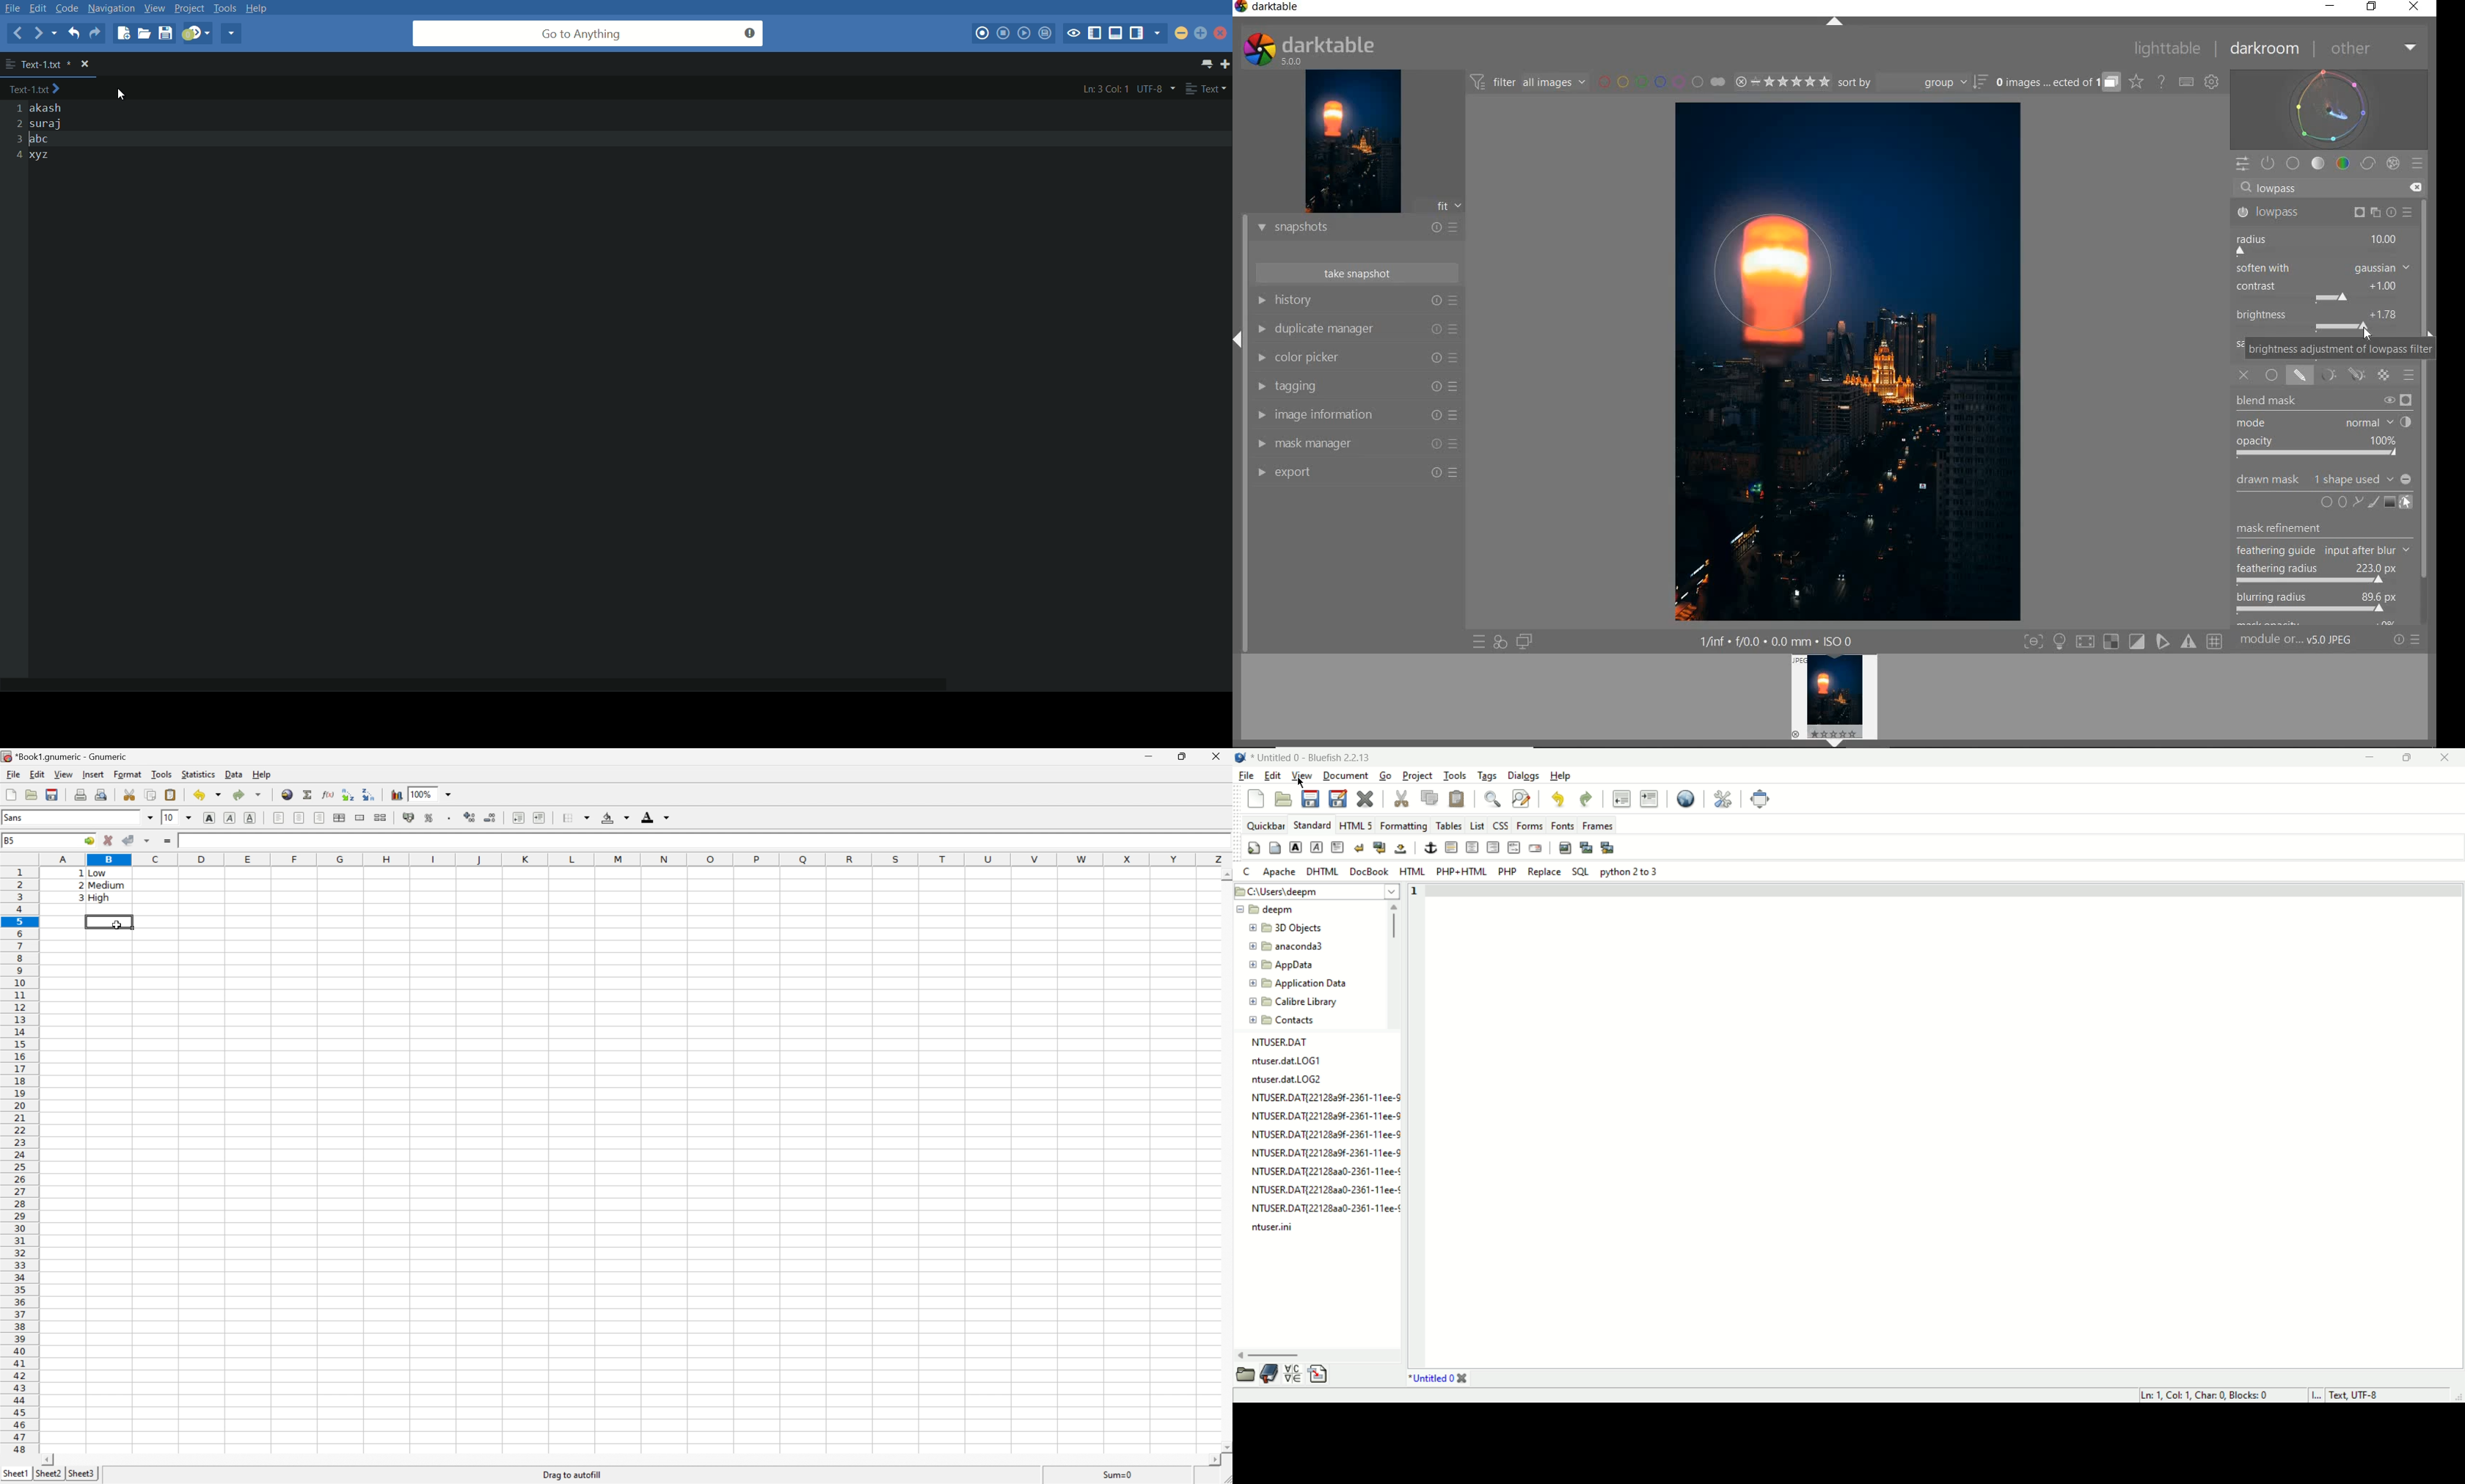 The width and height of the screenshot is (2492, 1484). Describe the element at coordinates (1835, 22) in the screenshot. I see `EXPAND/COLLAPSE` at that location.